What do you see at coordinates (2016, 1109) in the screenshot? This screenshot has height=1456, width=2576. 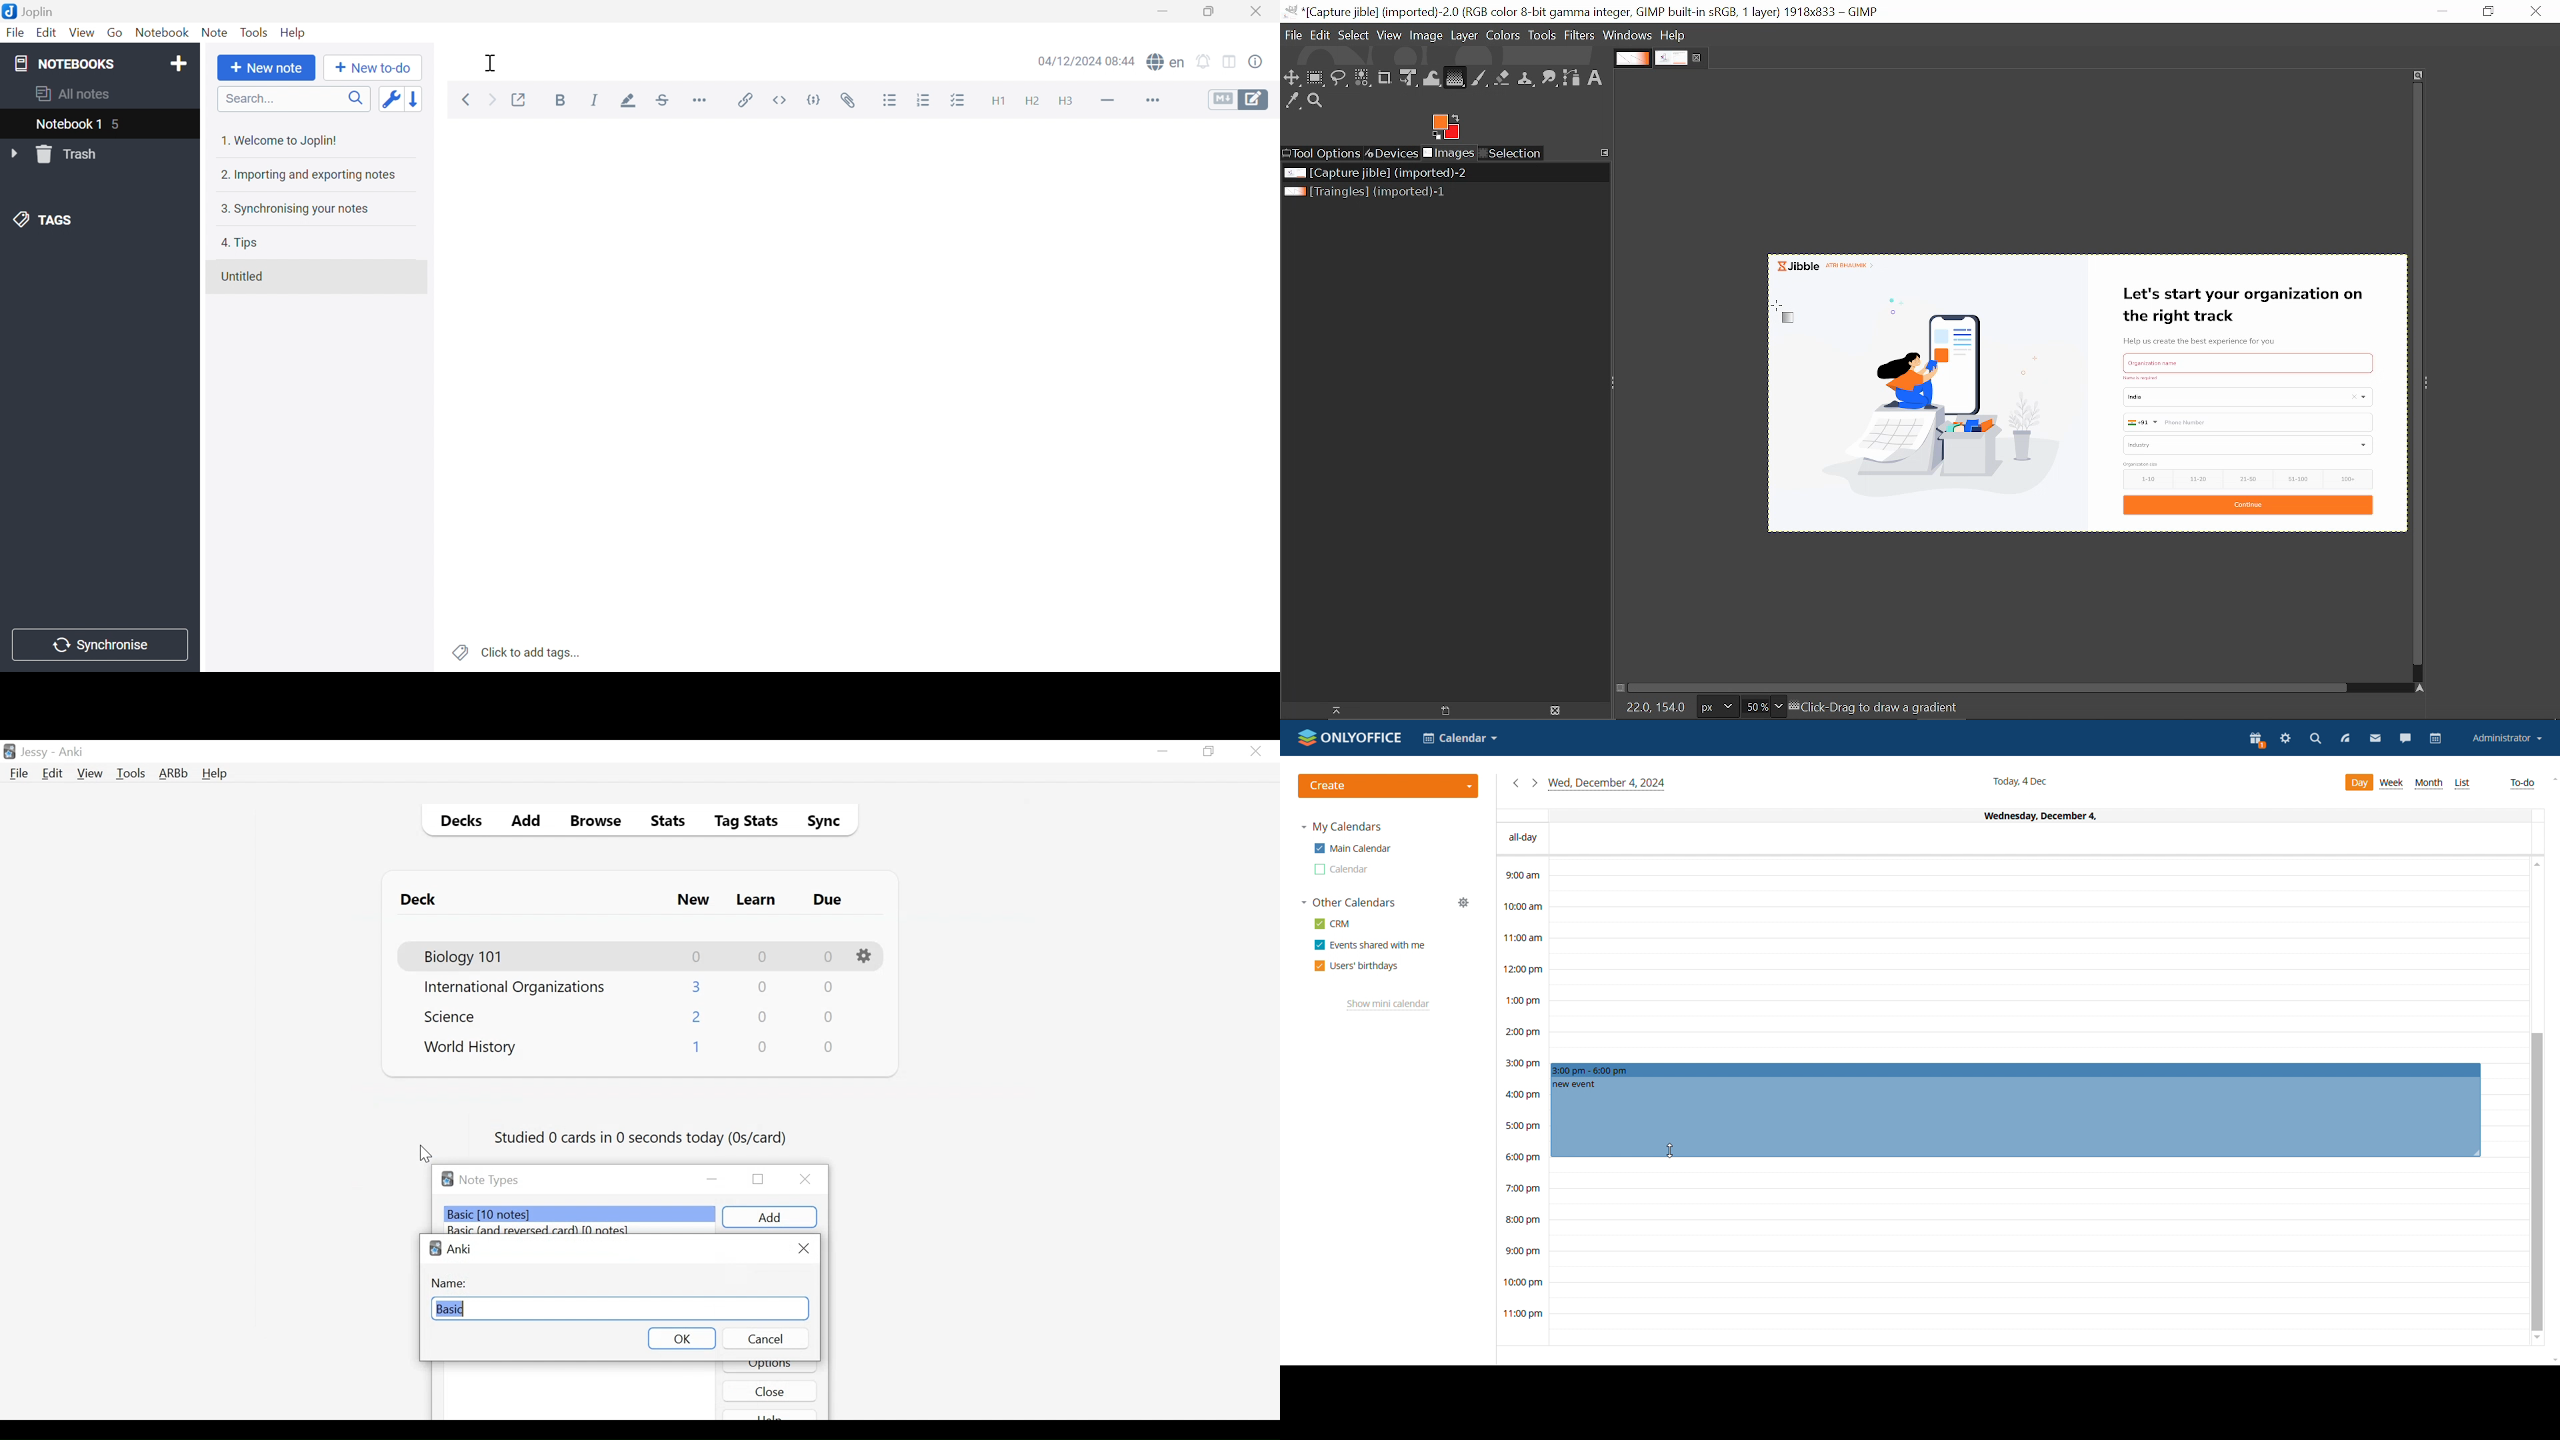 I see `edges being dragged` at bounding box center [2016, 1109].